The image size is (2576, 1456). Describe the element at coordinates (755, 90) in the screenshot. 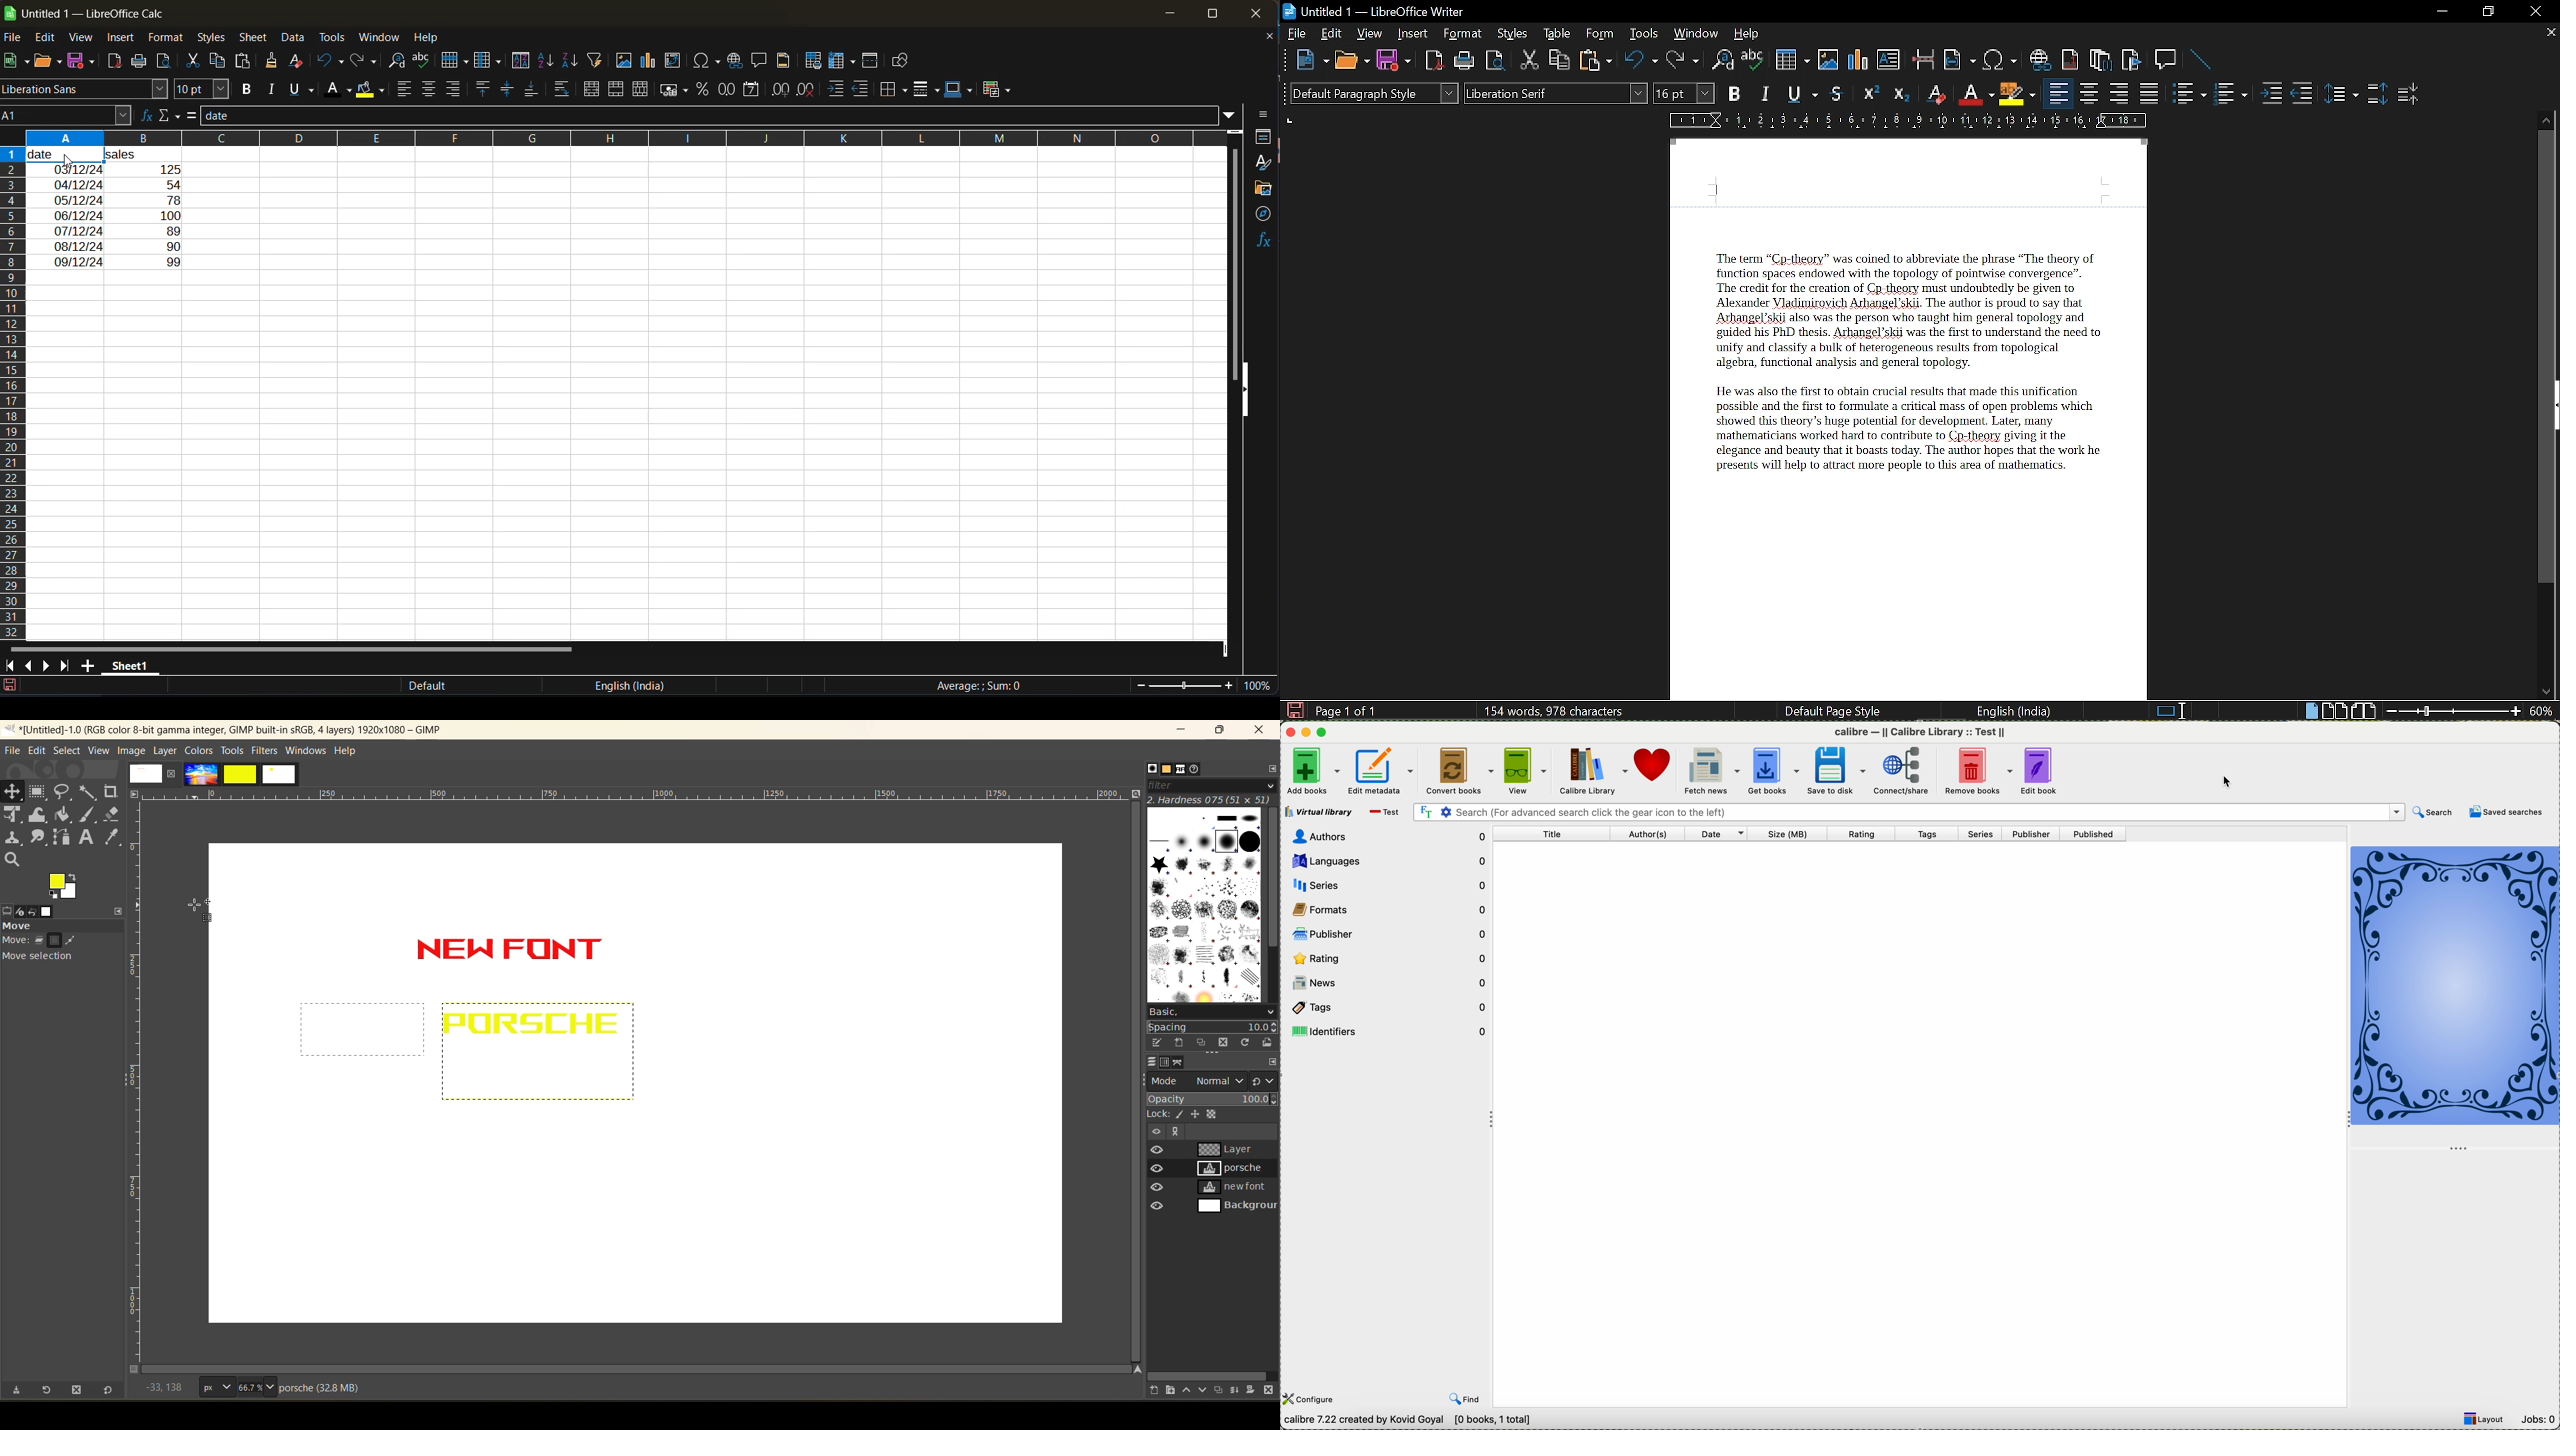

I see `format as date` at that location.